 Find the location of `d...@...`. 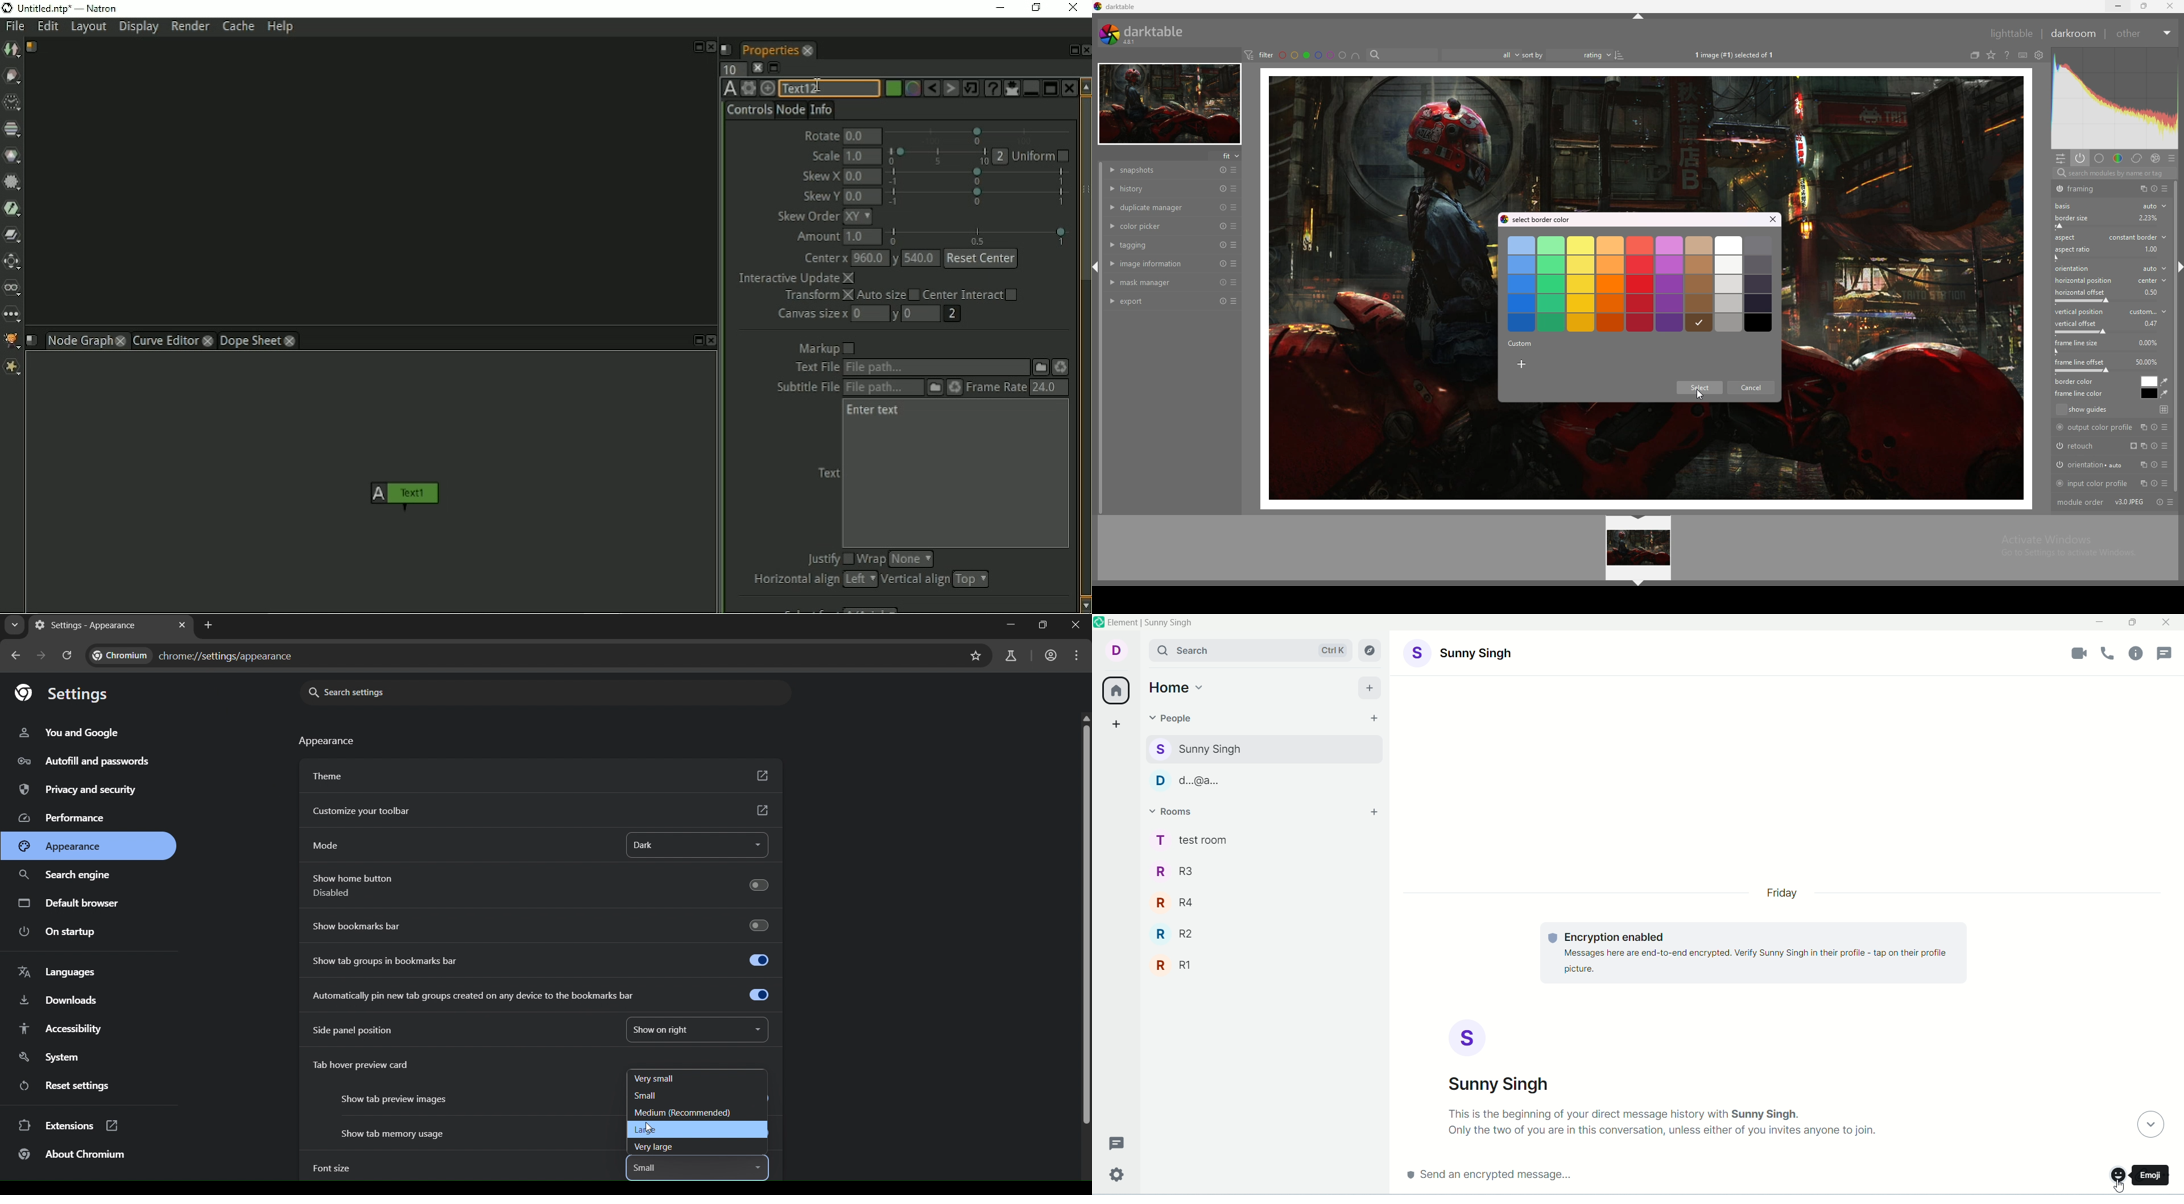

d...@... is located at coordinates (1260, 779).